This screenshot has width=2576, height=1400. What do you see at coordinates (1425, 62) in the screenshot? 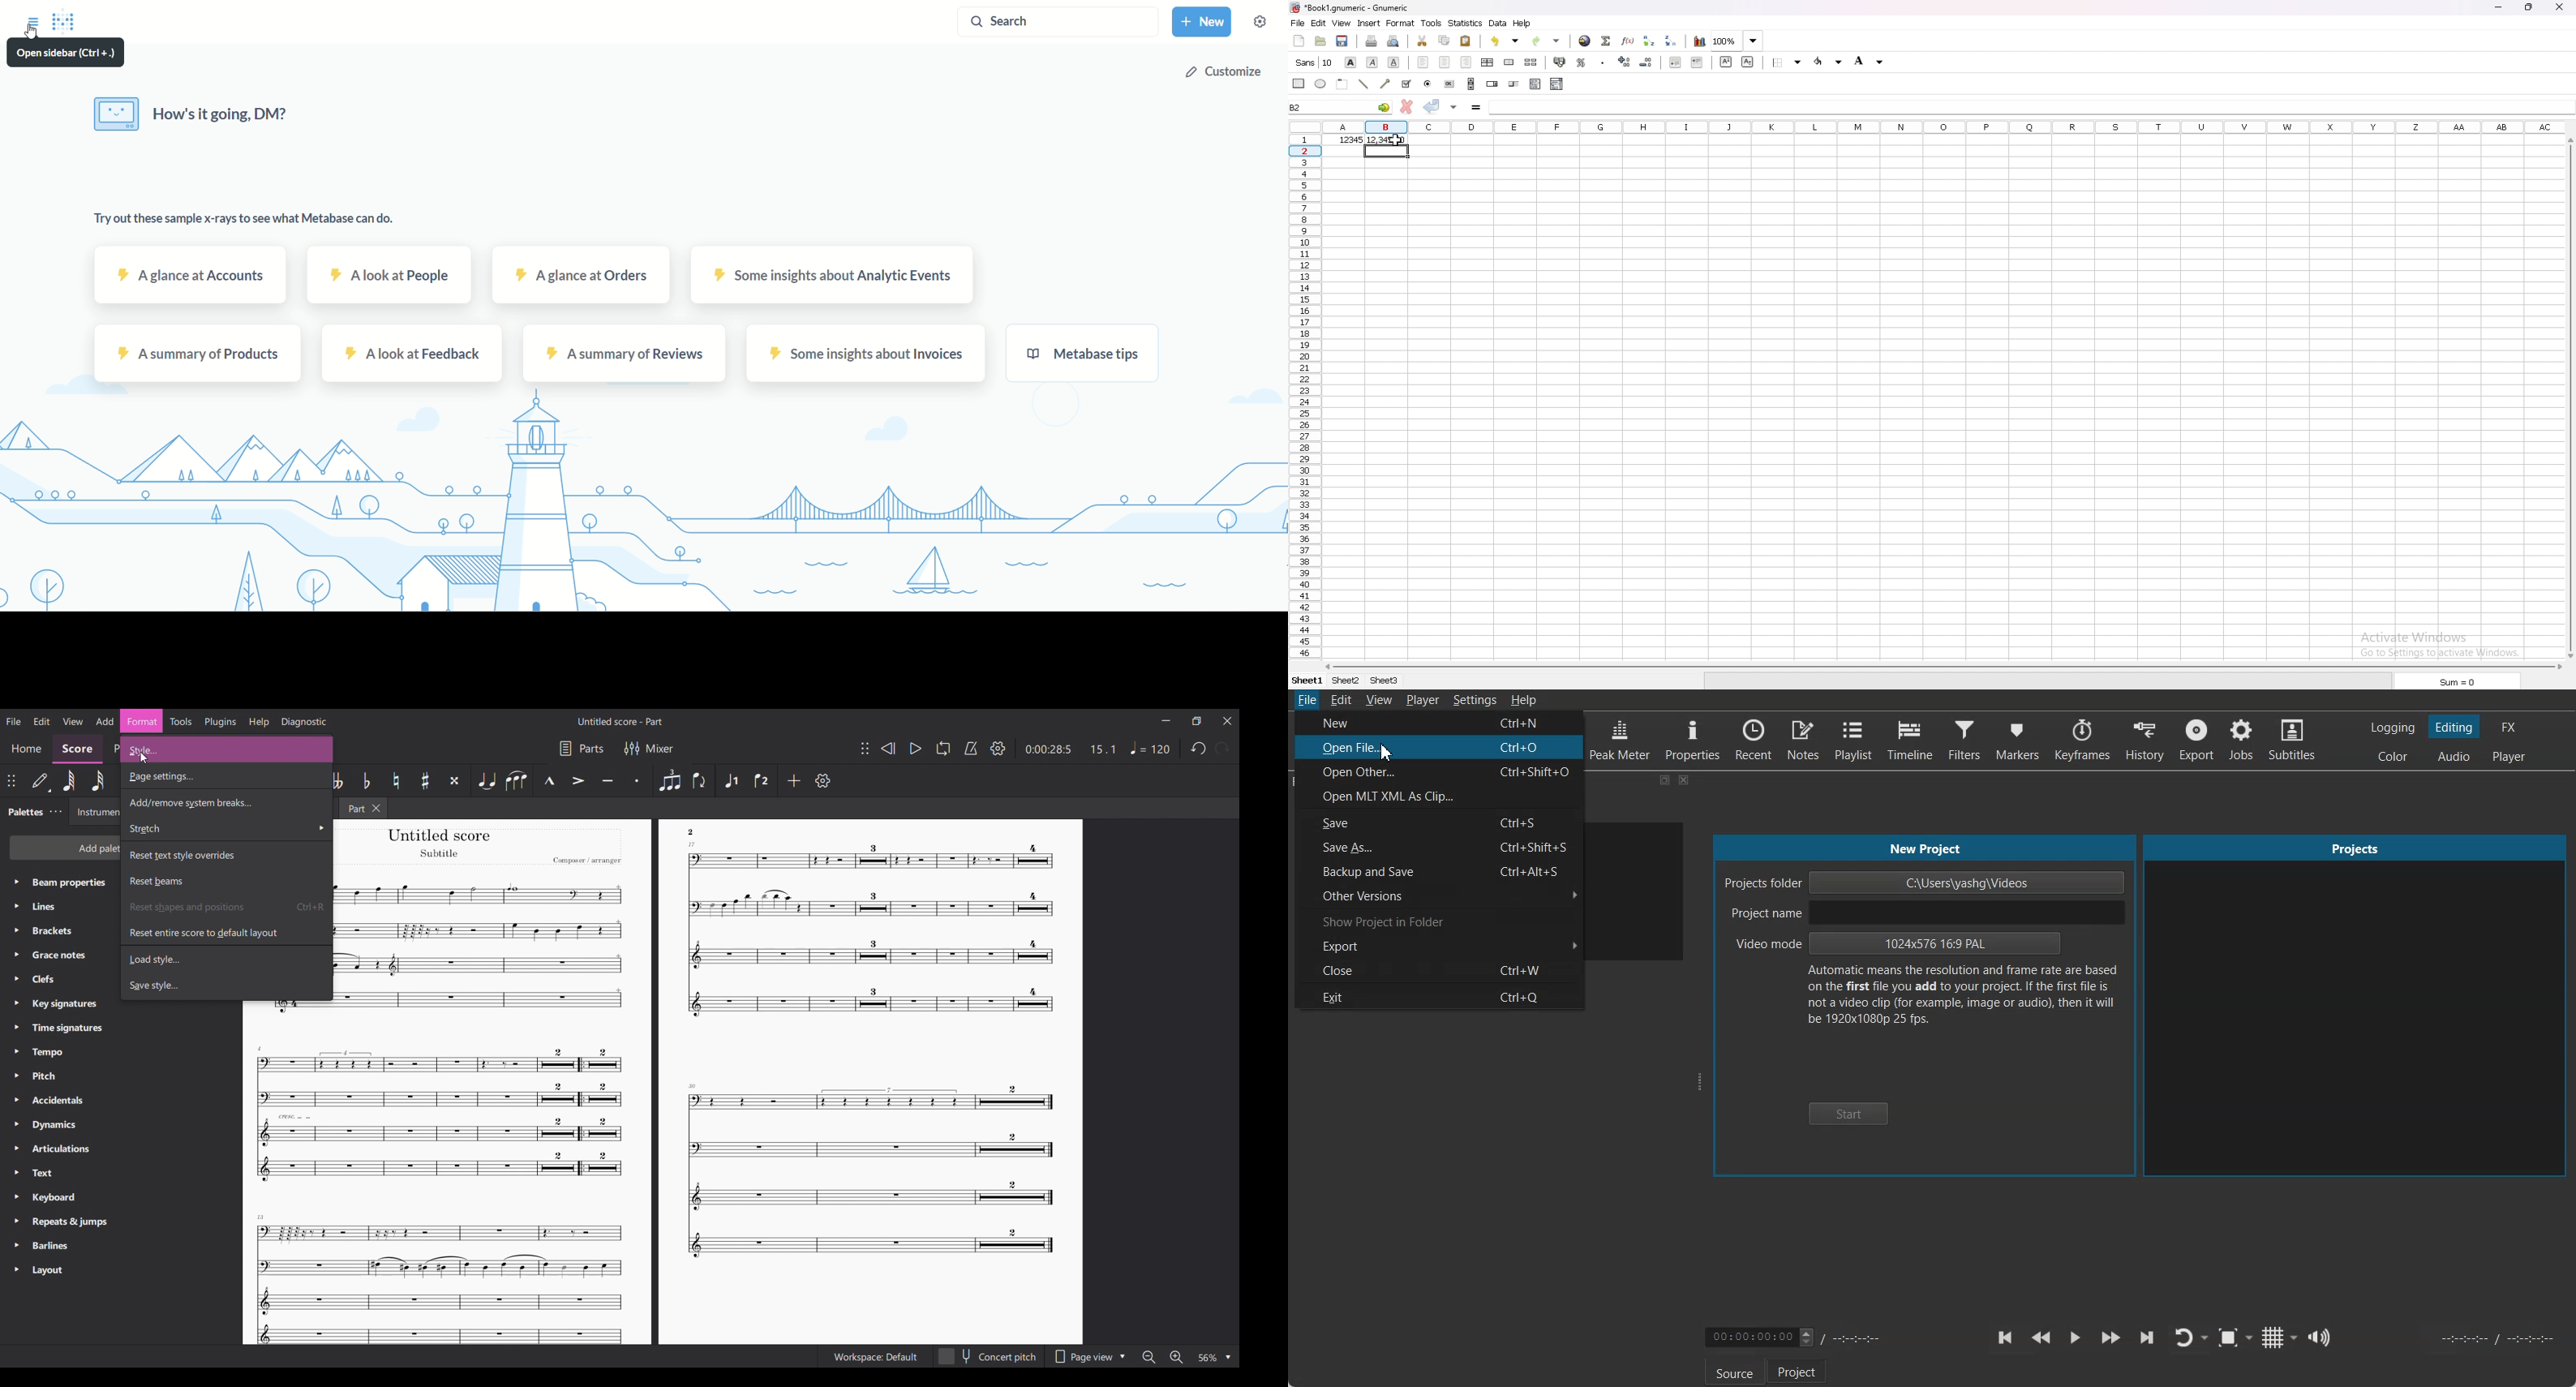
I see `align left` at bounding box center [1425, 62].